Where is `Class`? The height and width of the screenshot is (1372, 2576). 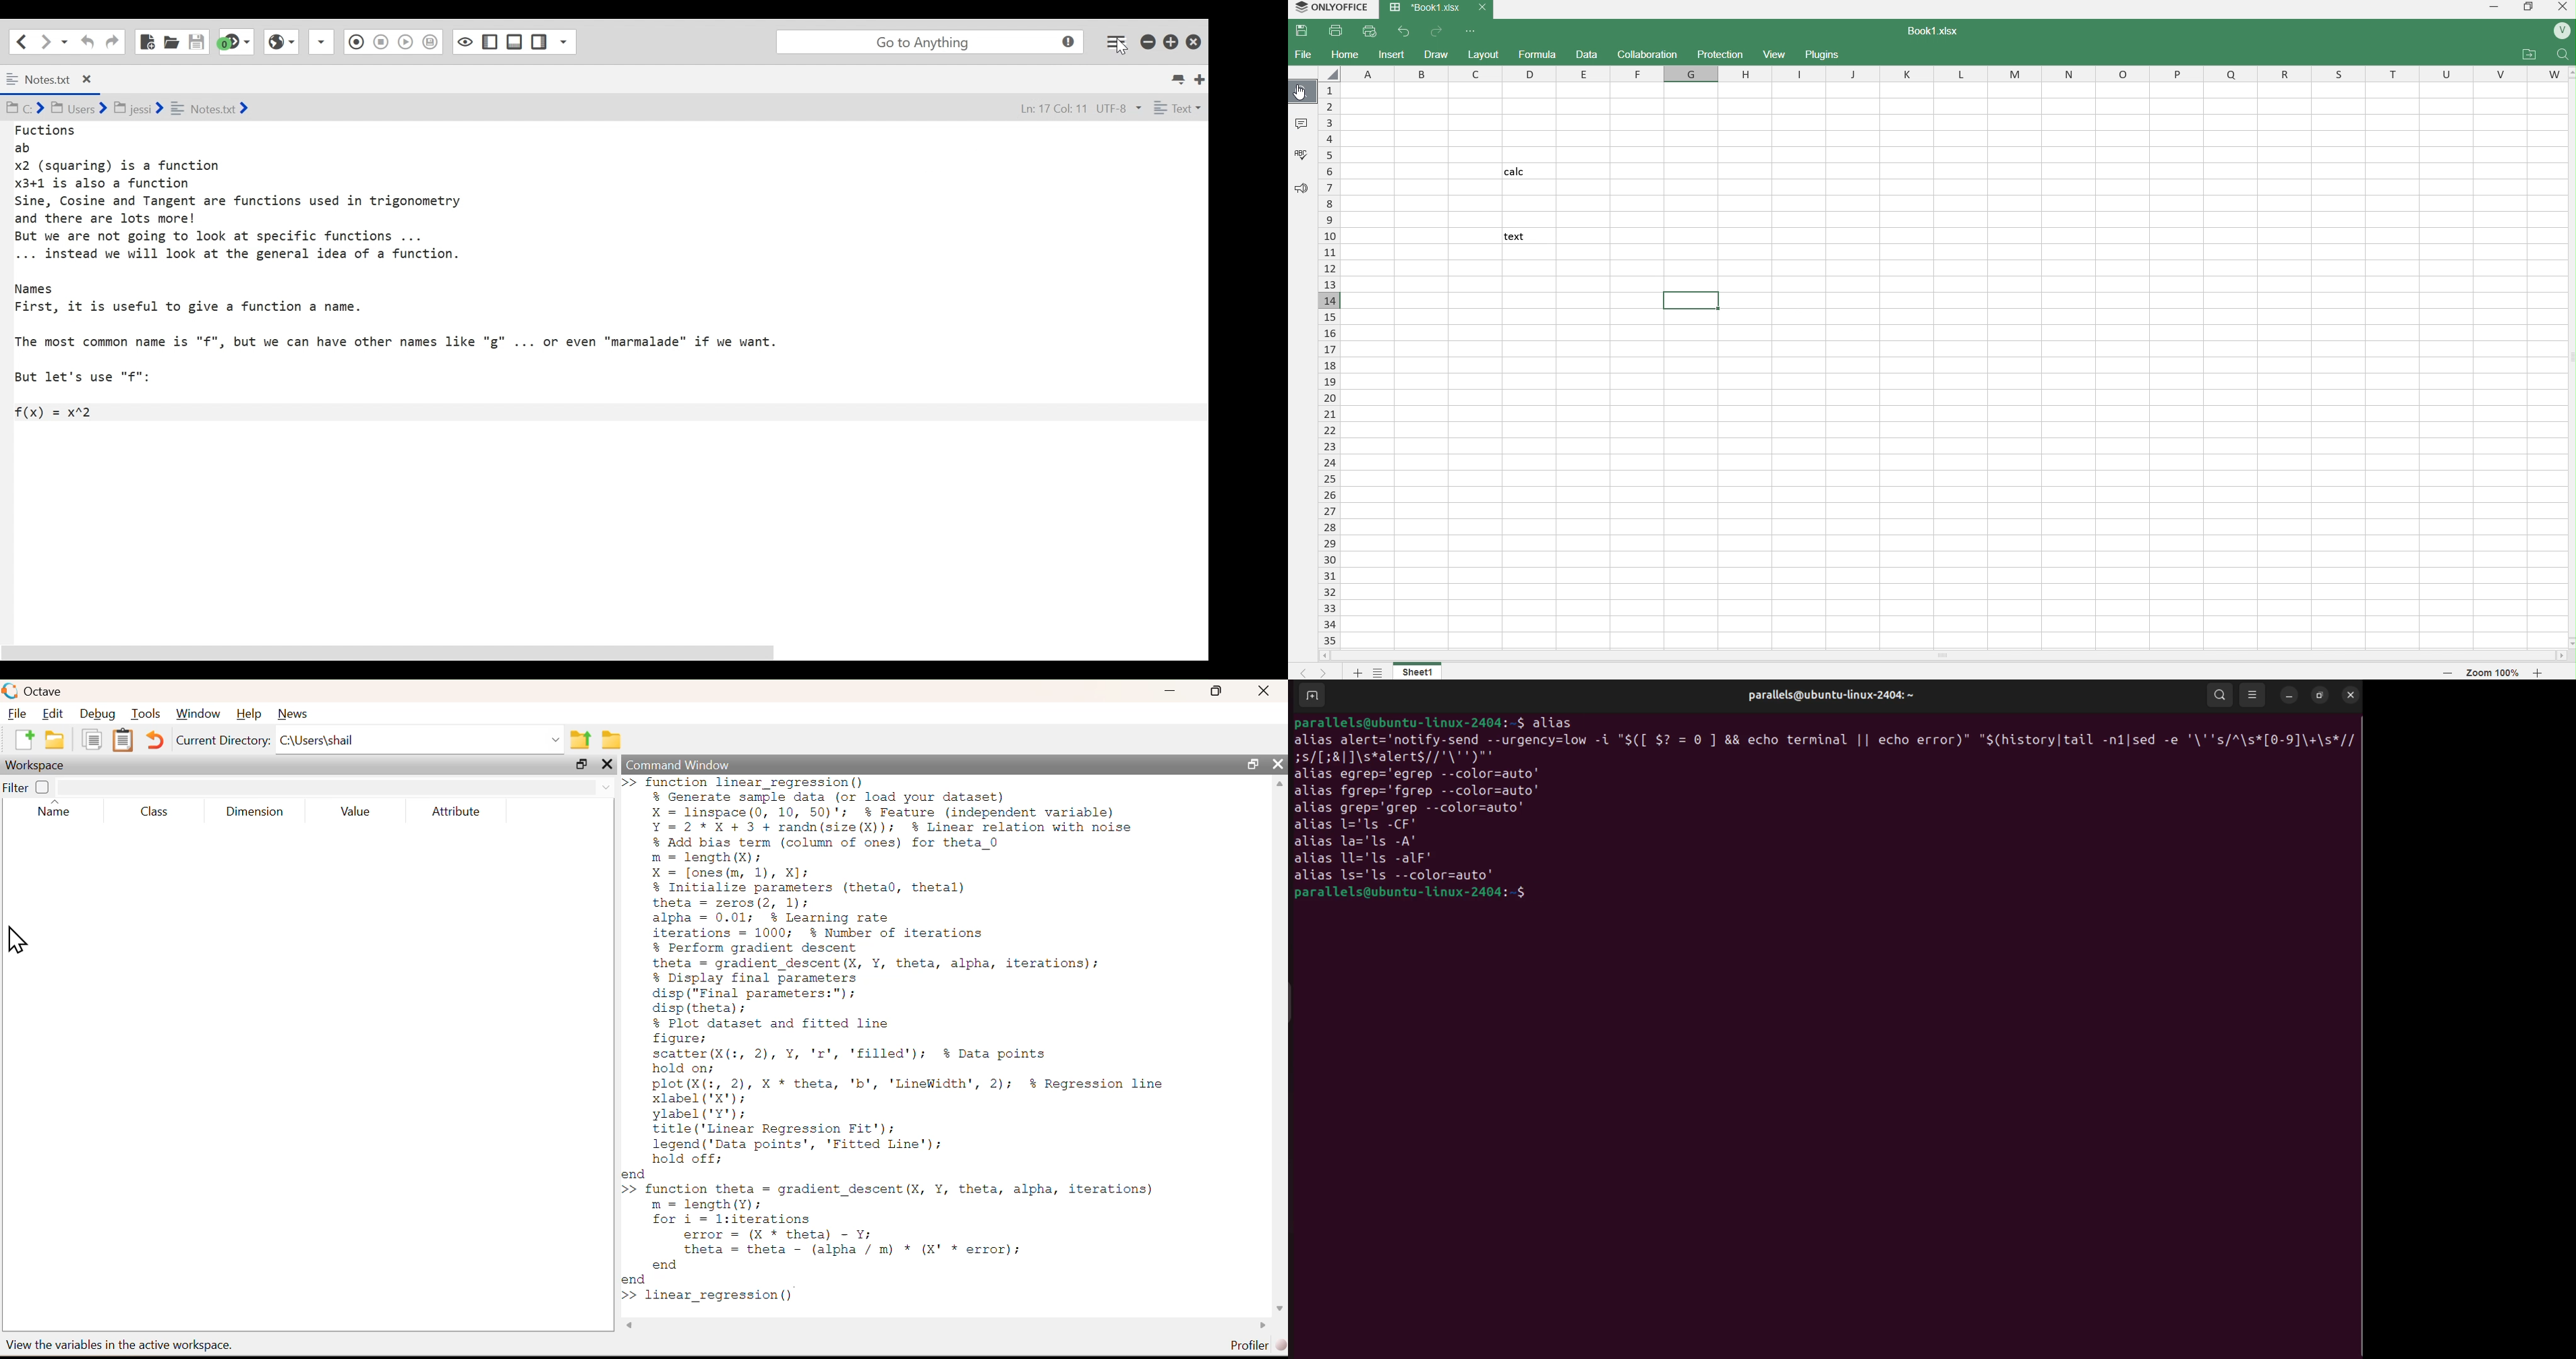 Class is located at coordinates (155, 812).